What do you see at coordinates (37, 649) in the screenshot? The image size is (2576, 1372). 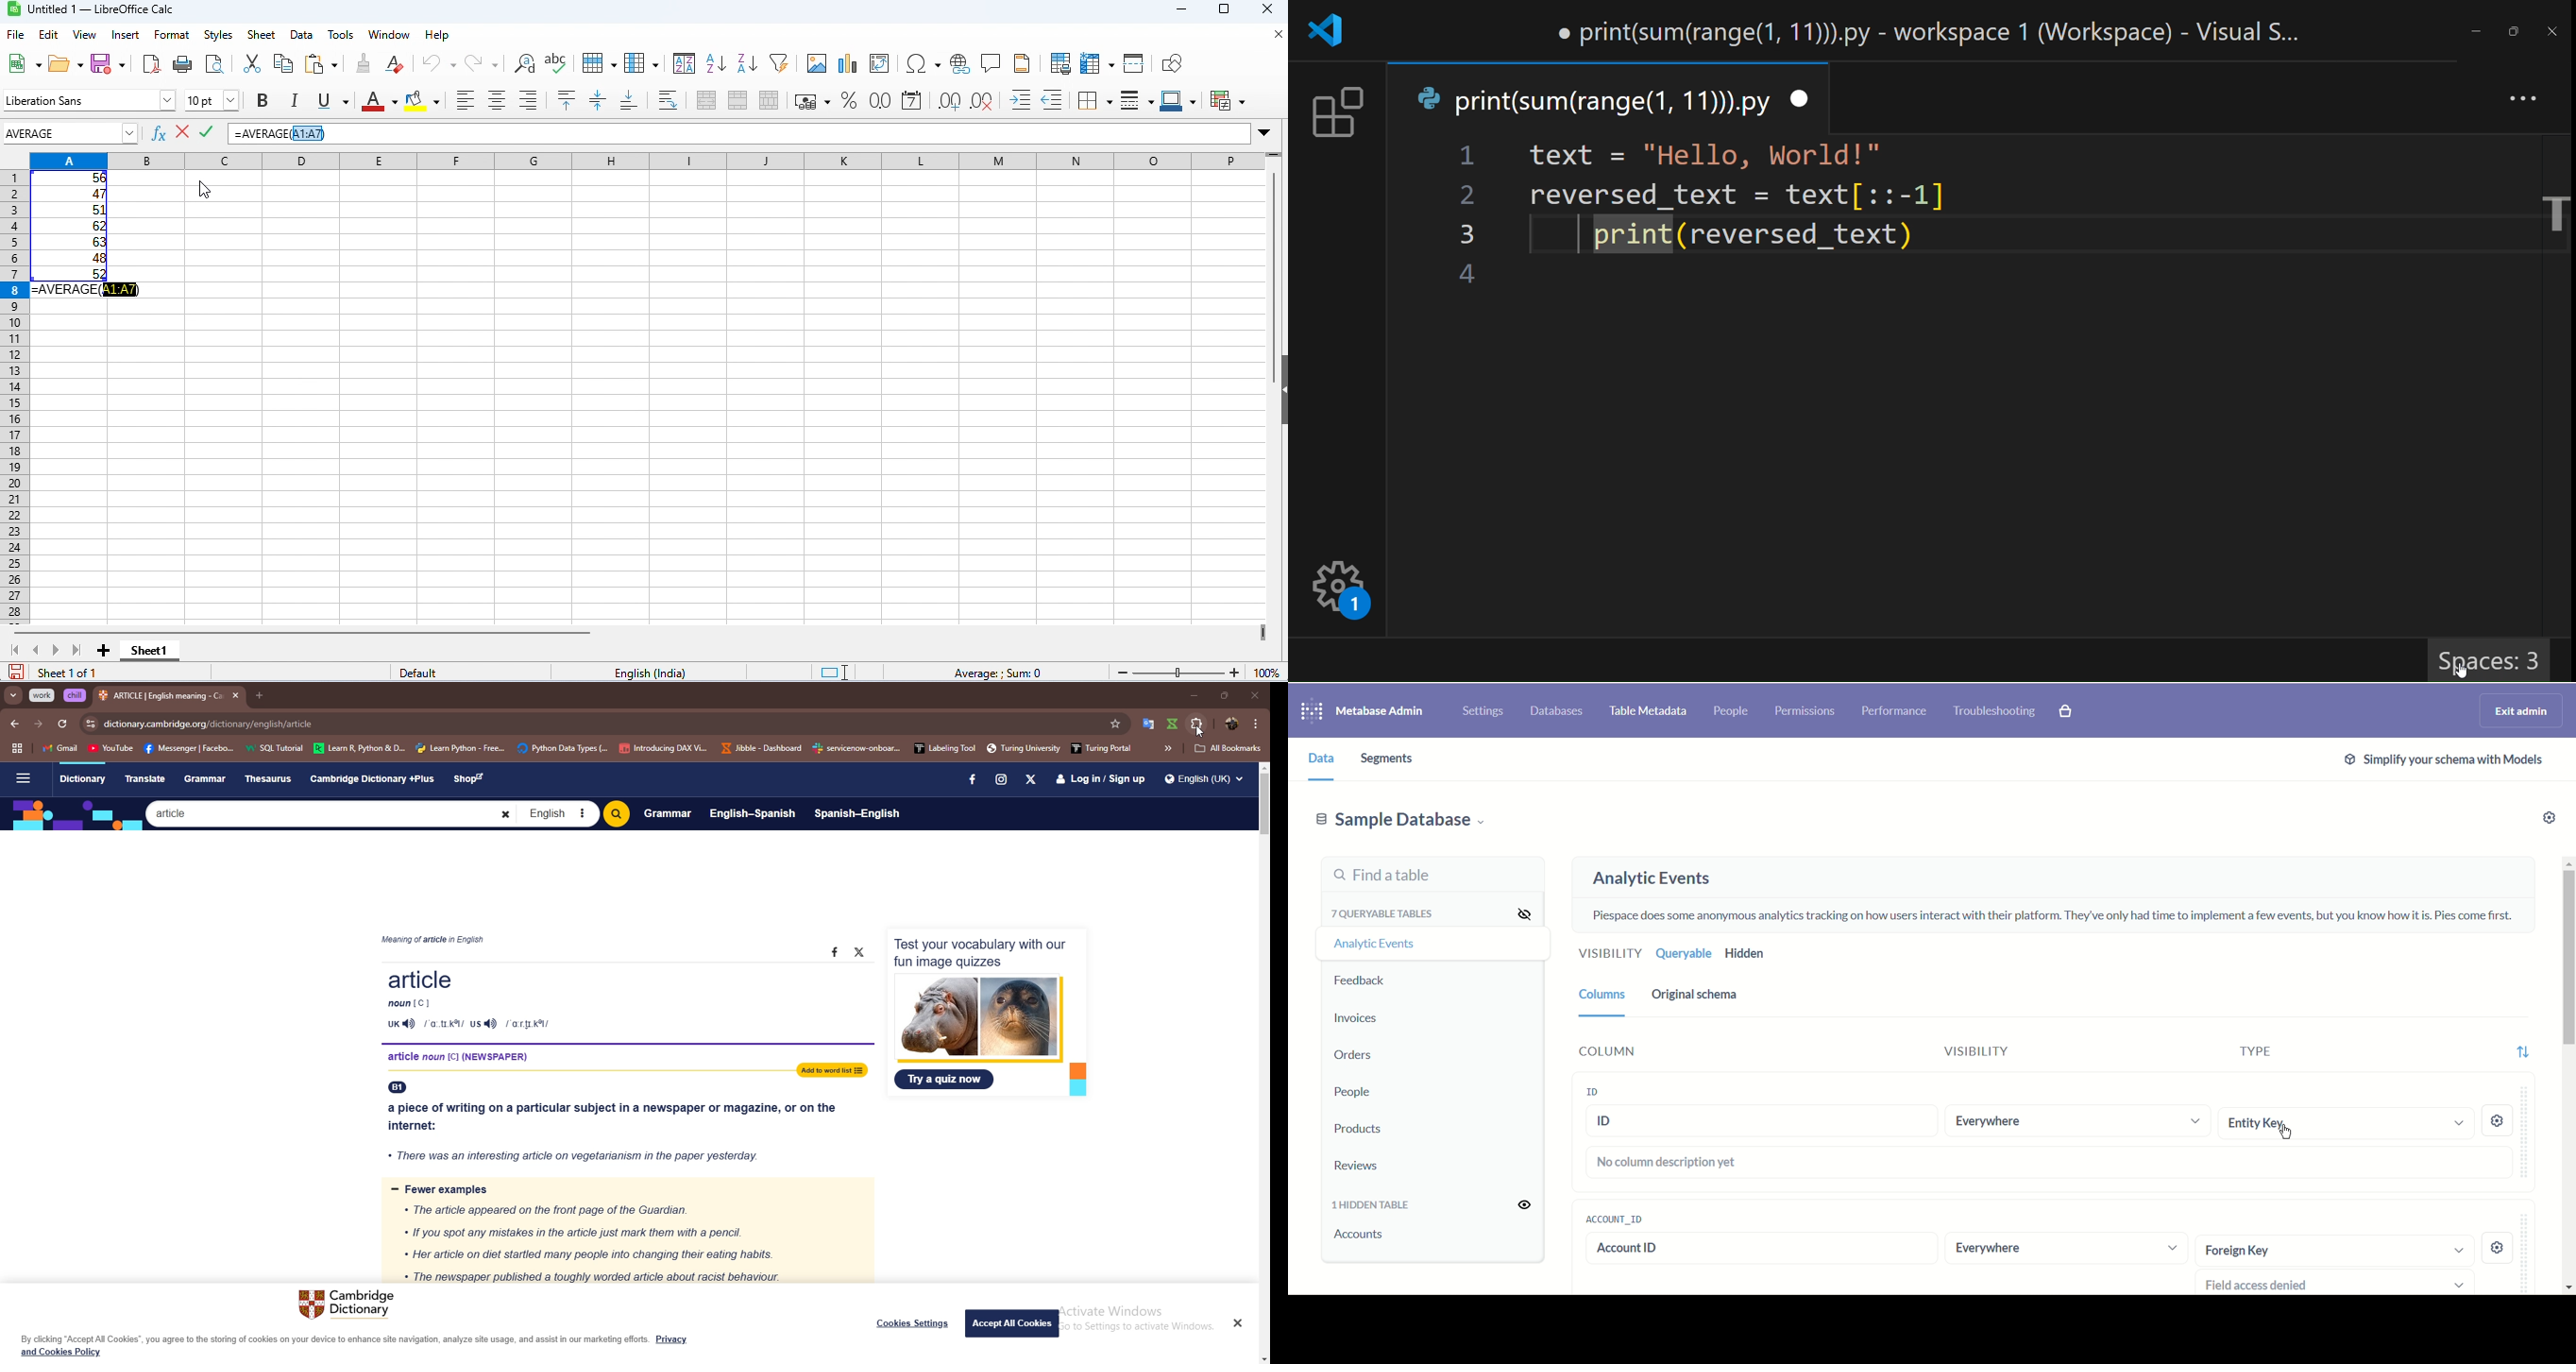 I see `previous sheet` at bounding box center [37, 649].